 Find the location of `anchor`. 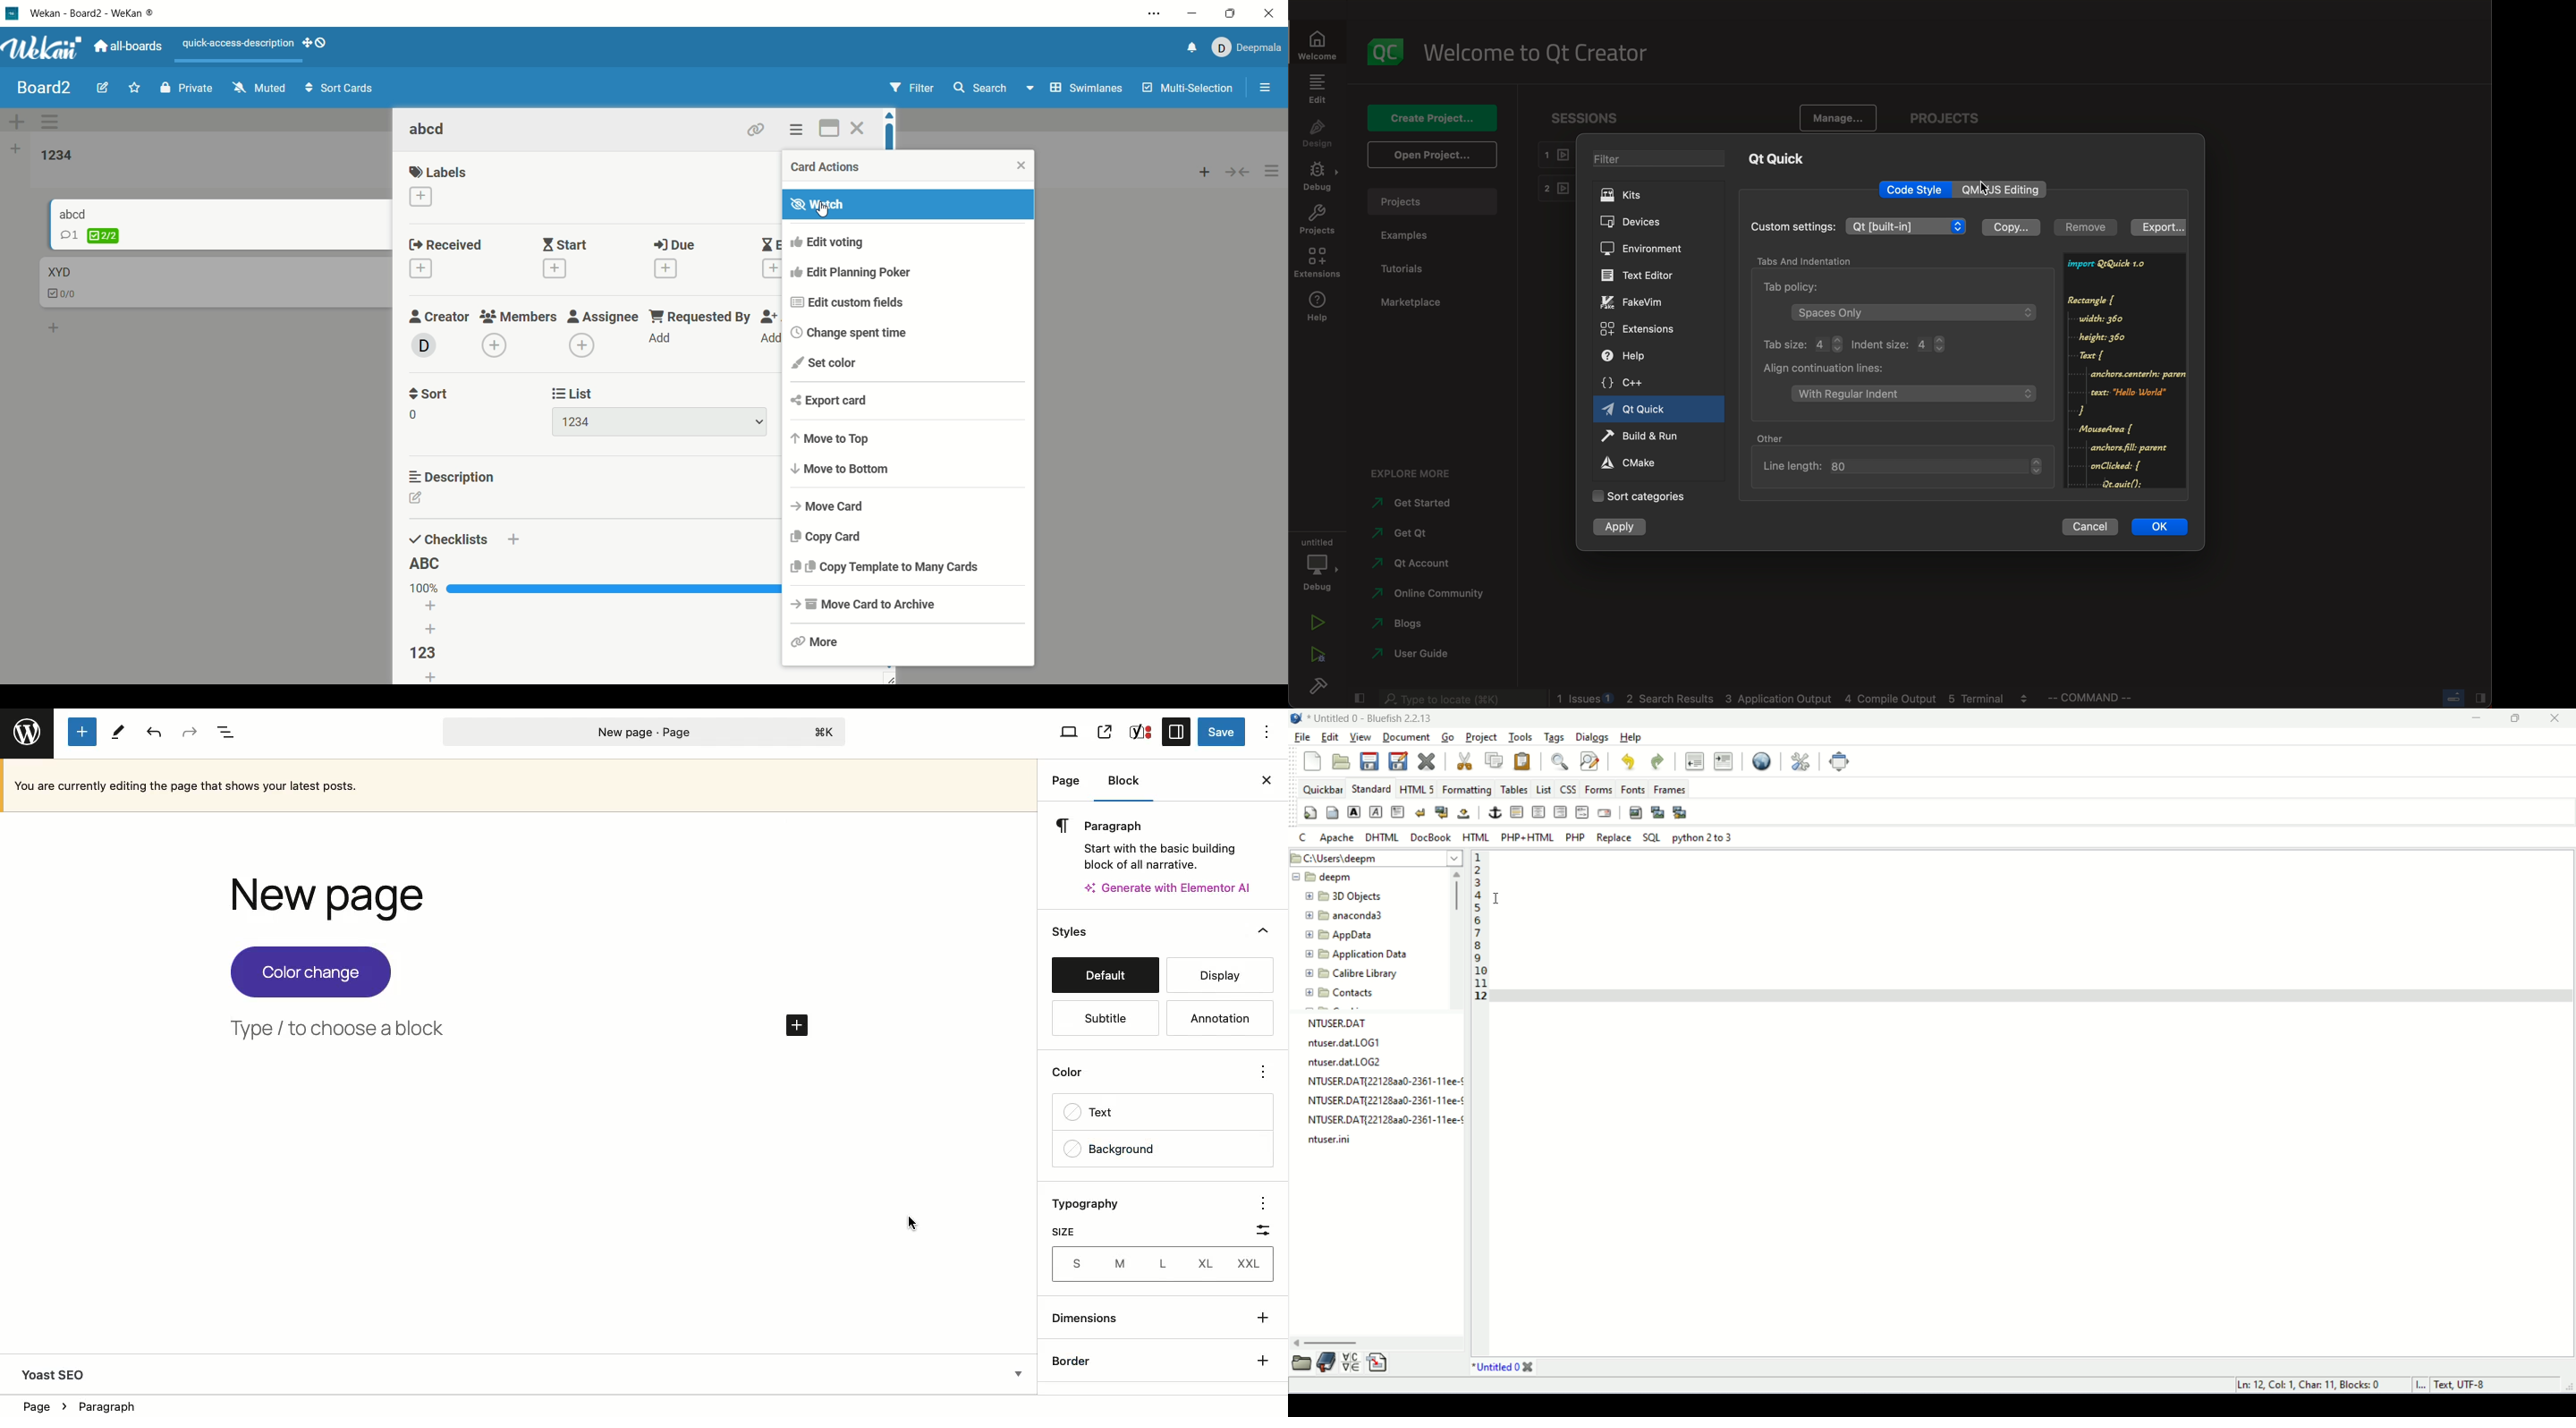

anchor is located at coordinates (1495, 812).